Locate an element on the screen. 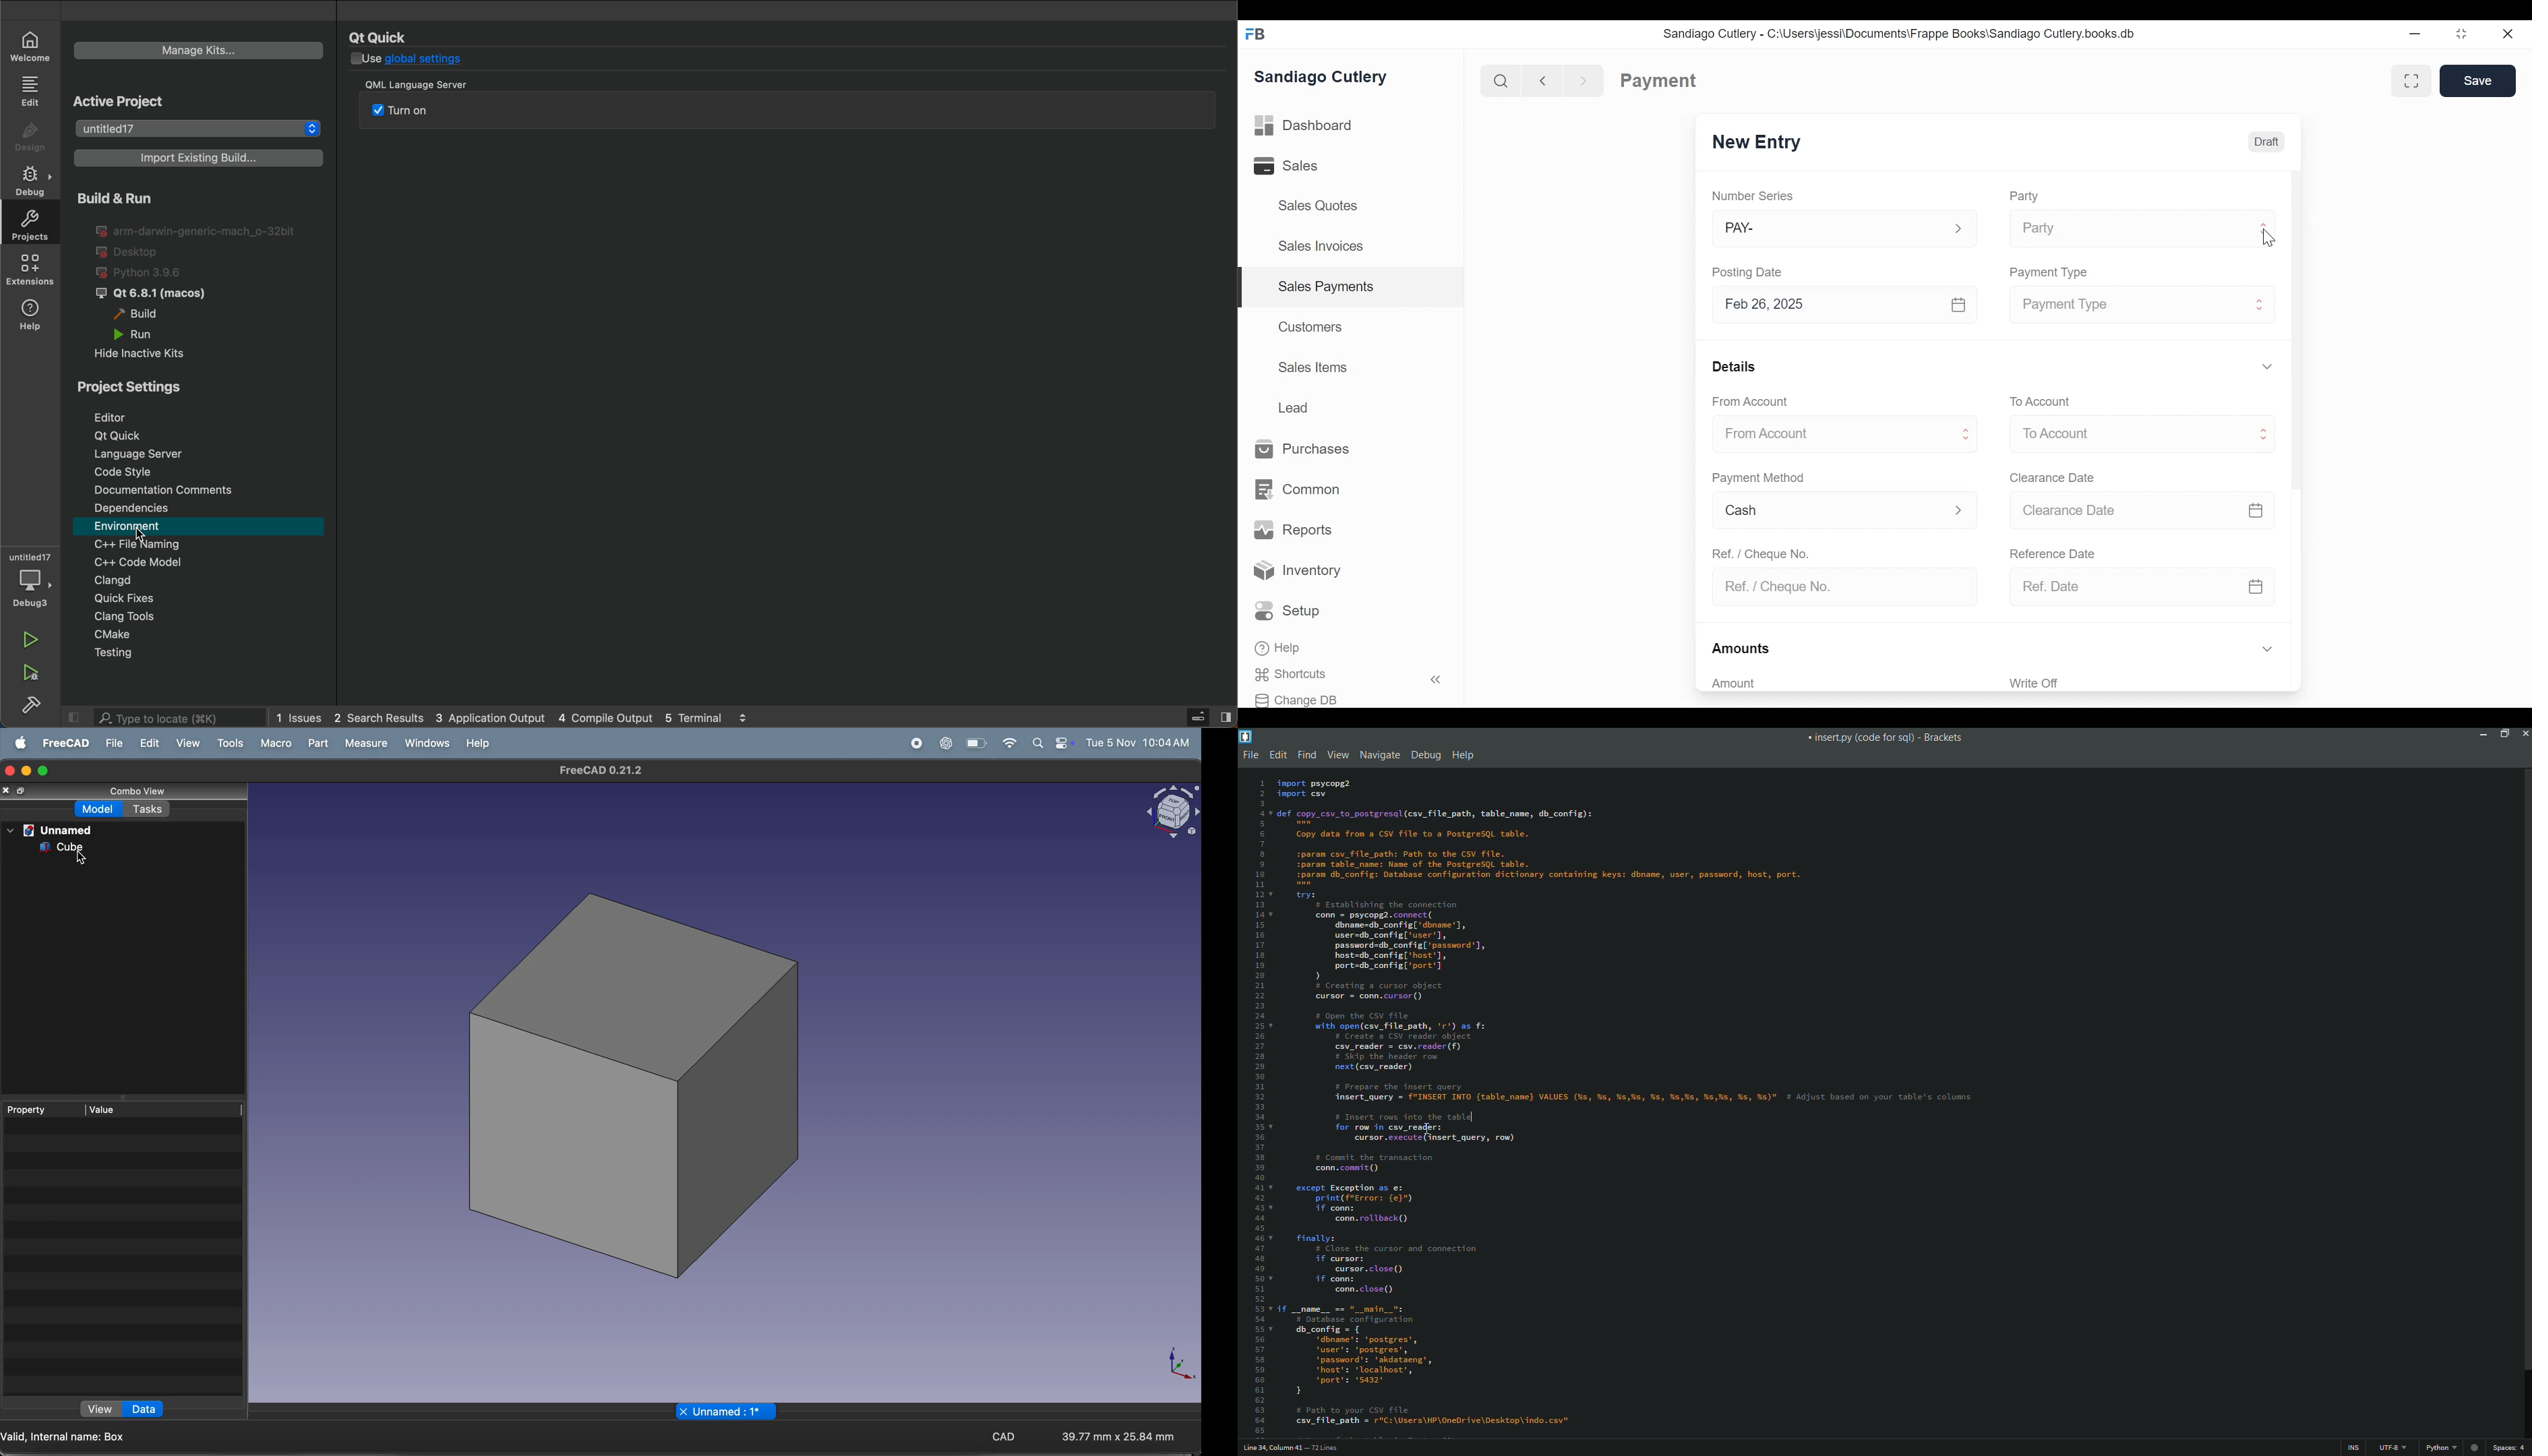  From Account is located at coordinates (1829, 435).